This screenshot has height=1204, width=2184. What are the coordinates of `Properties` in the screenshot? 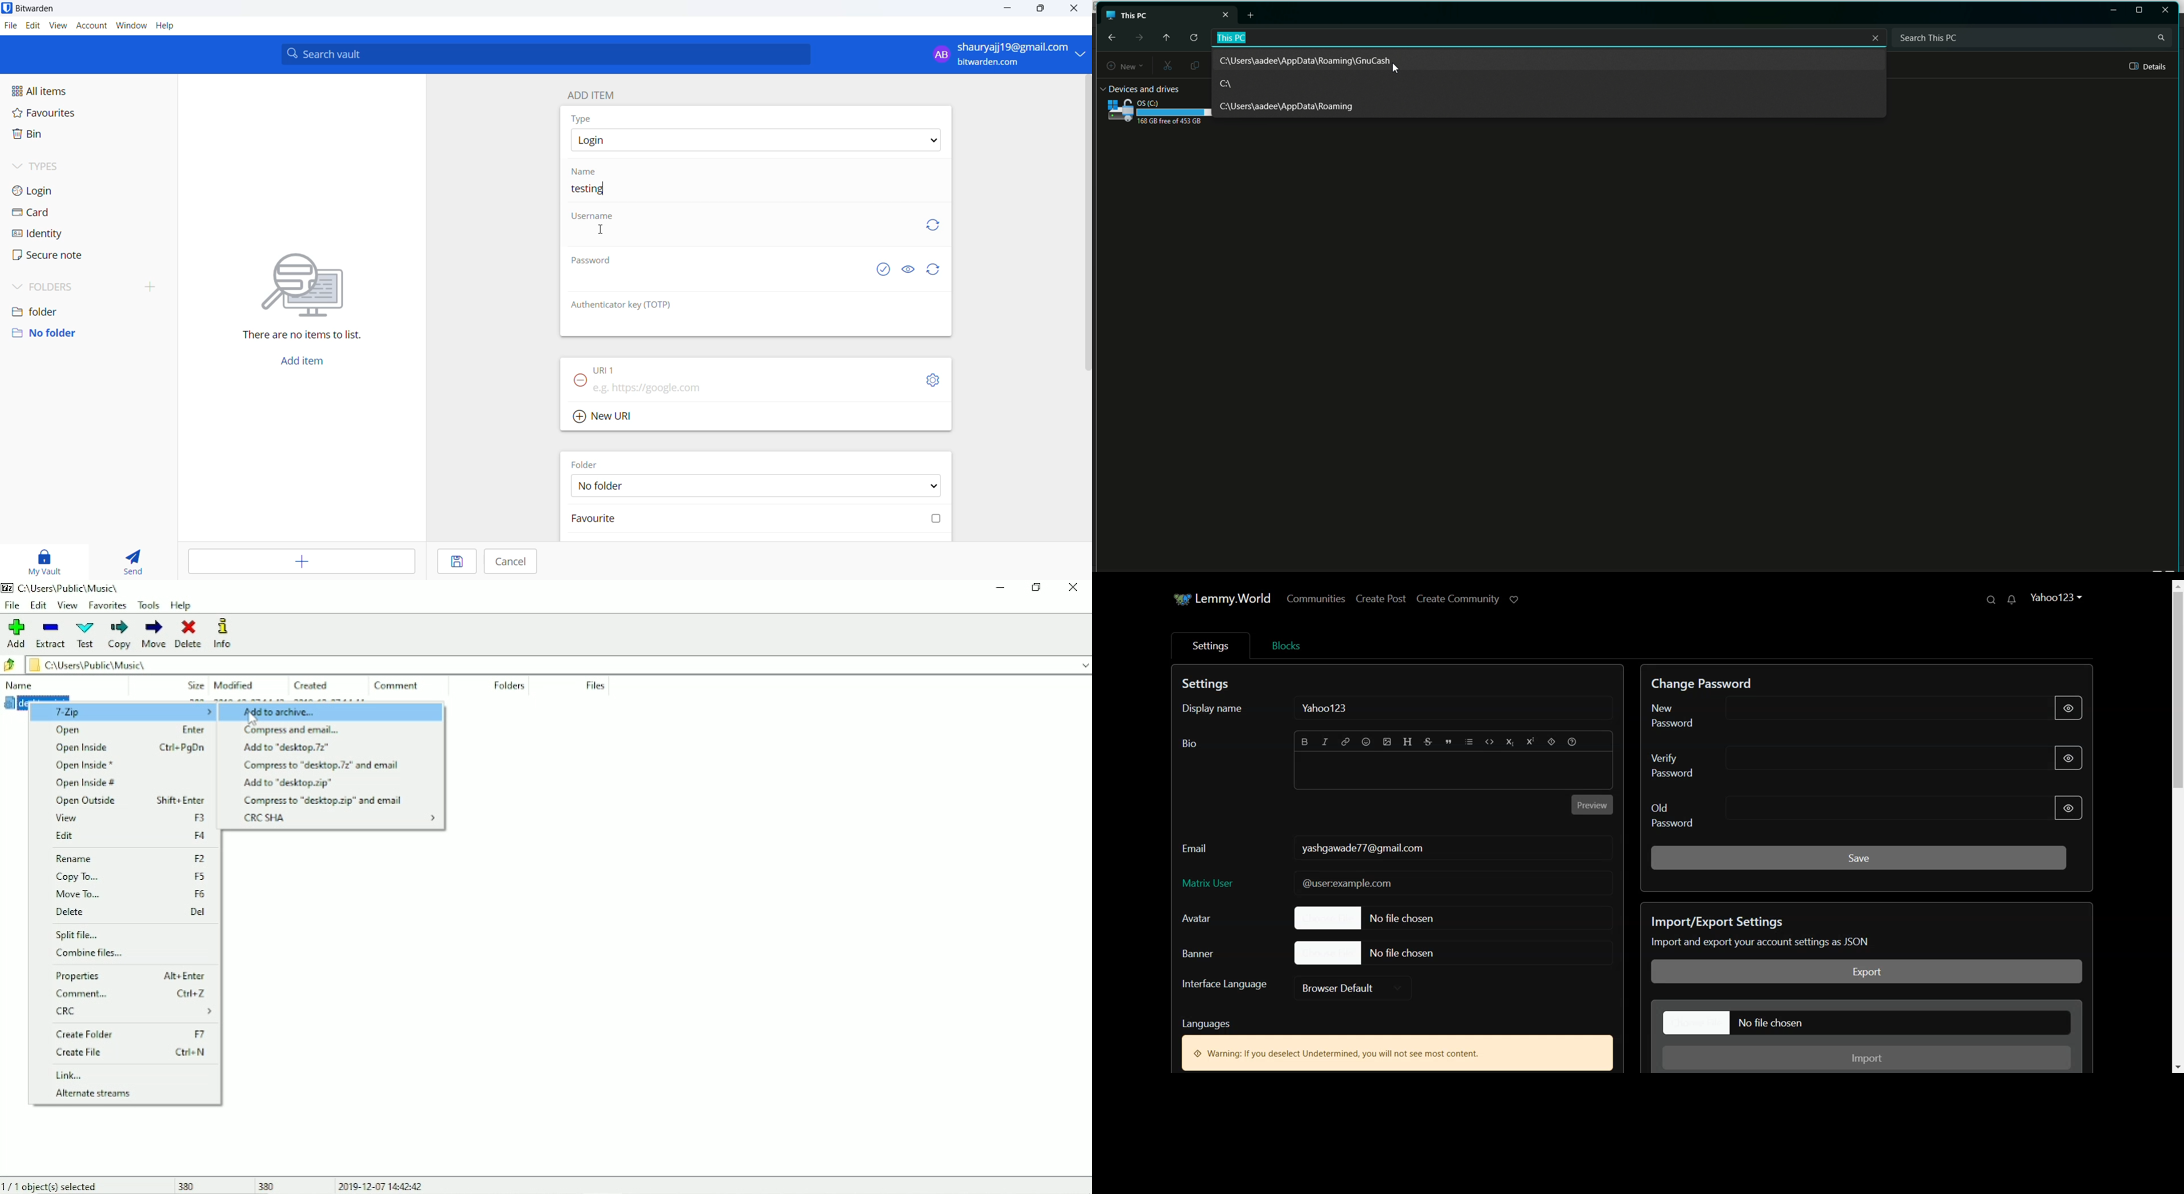 It's located at (130, 976).